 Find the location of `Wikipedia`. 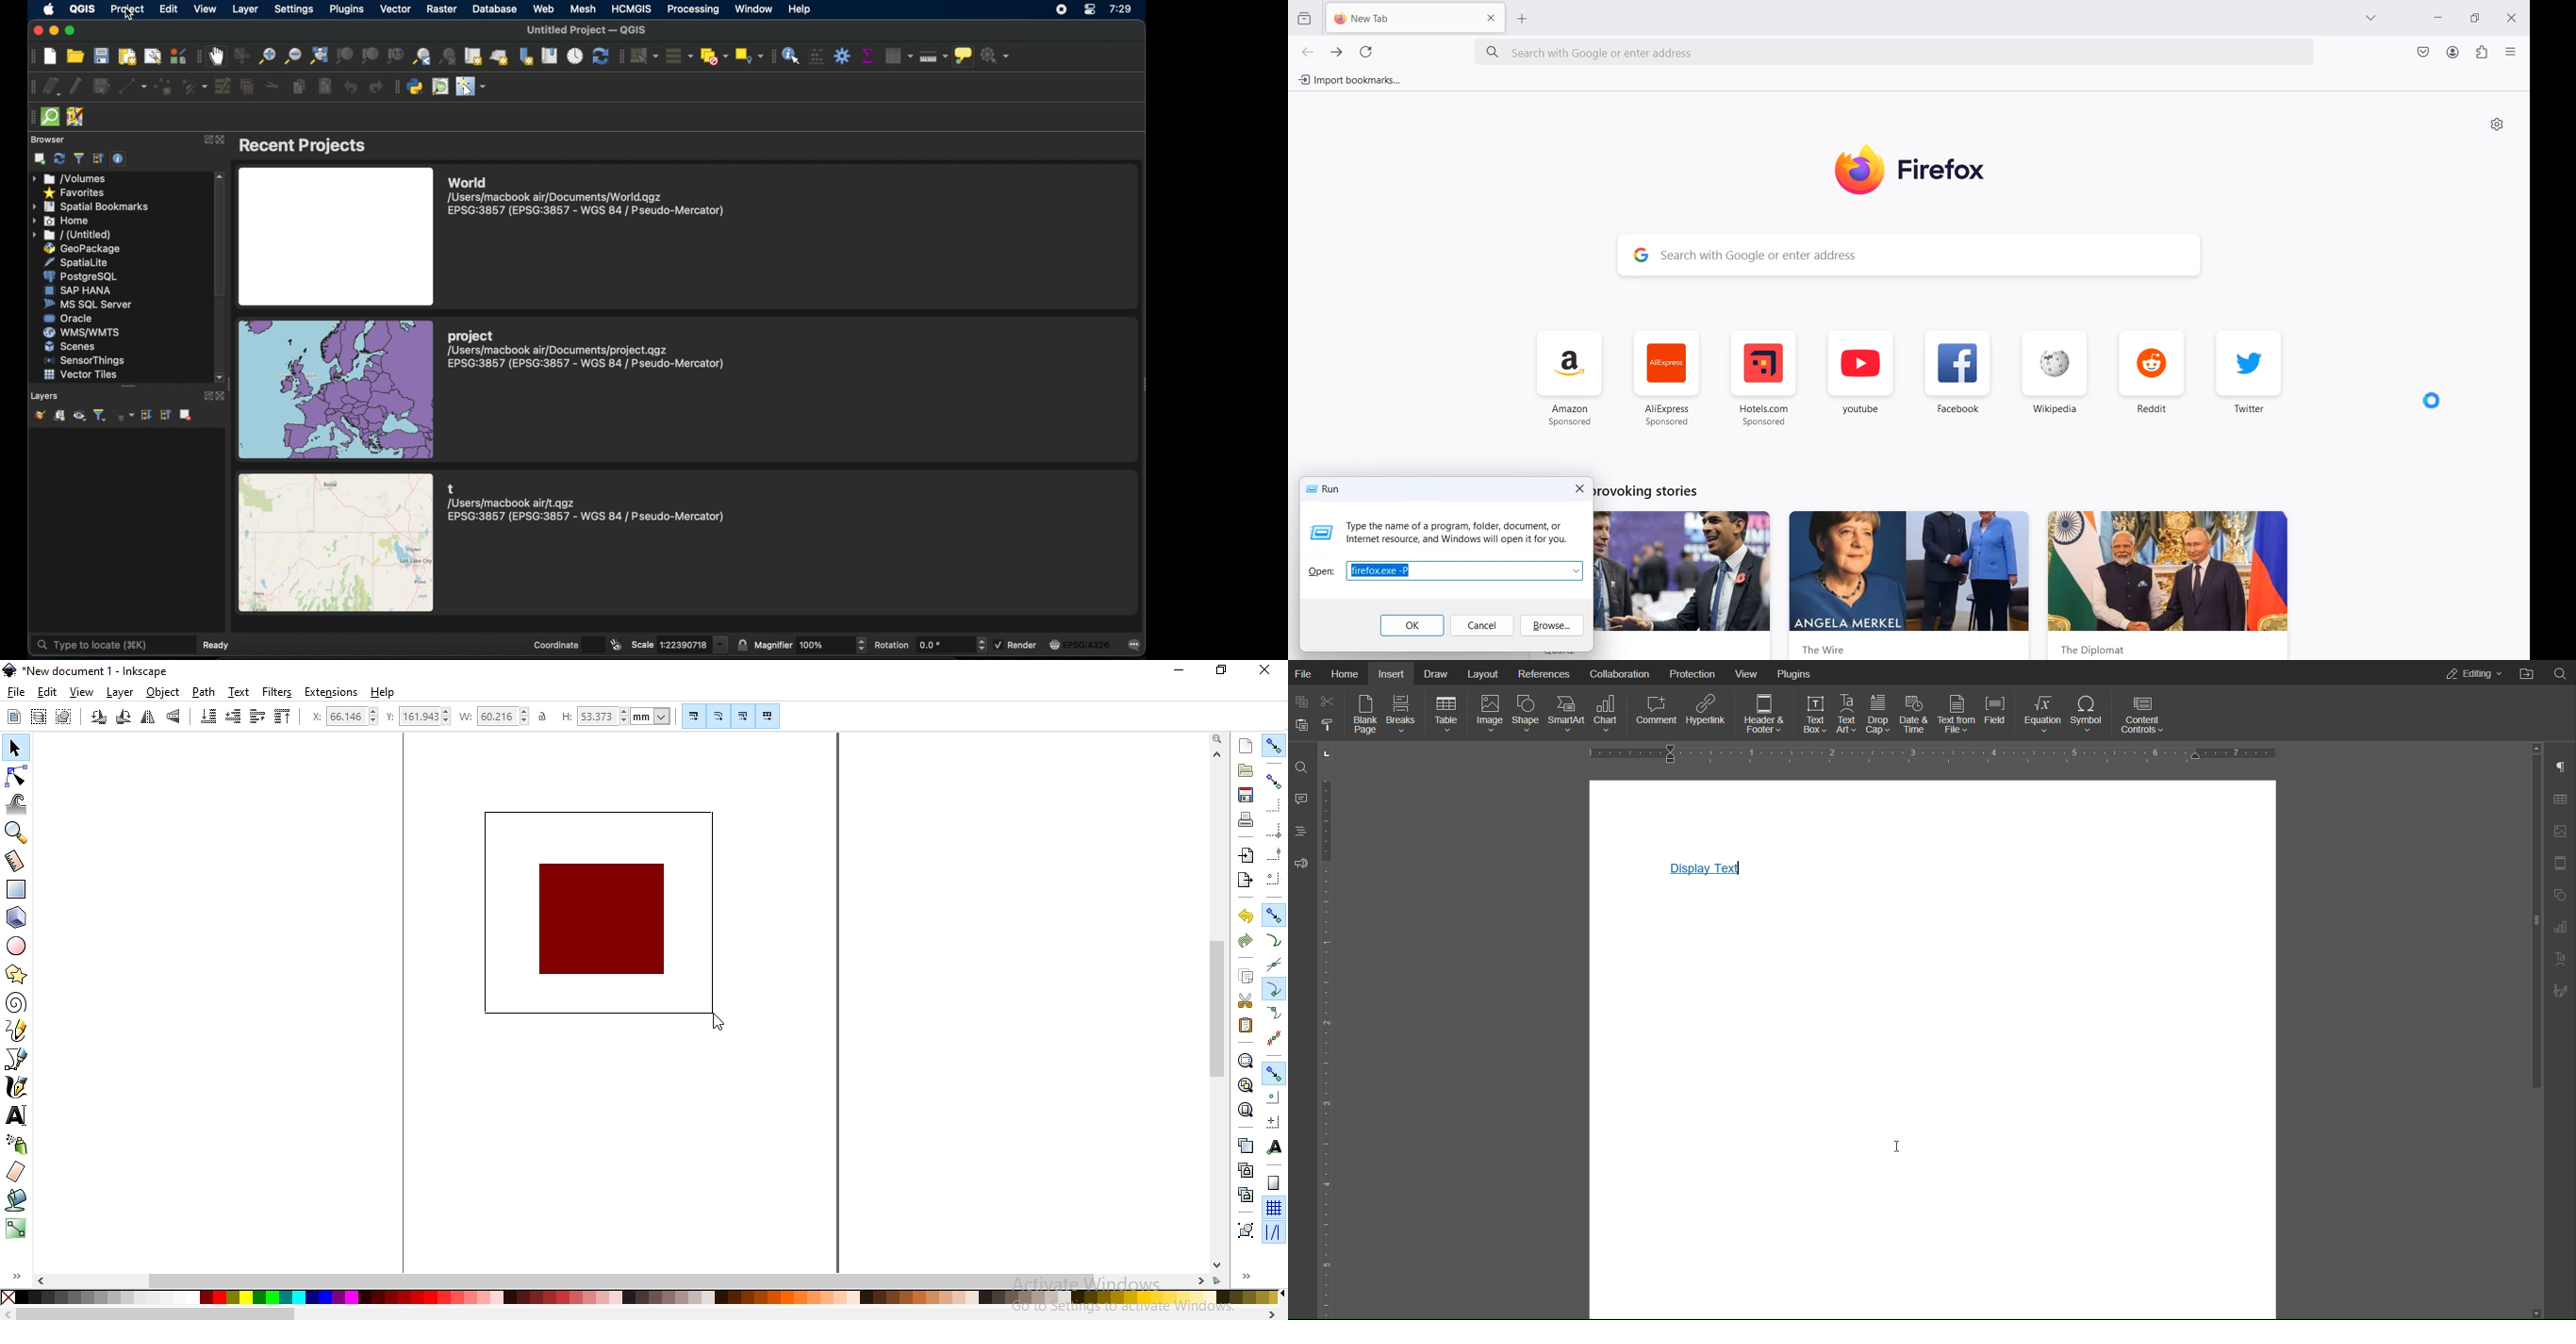

Wikipedia is located at coordinates (2054, 378).